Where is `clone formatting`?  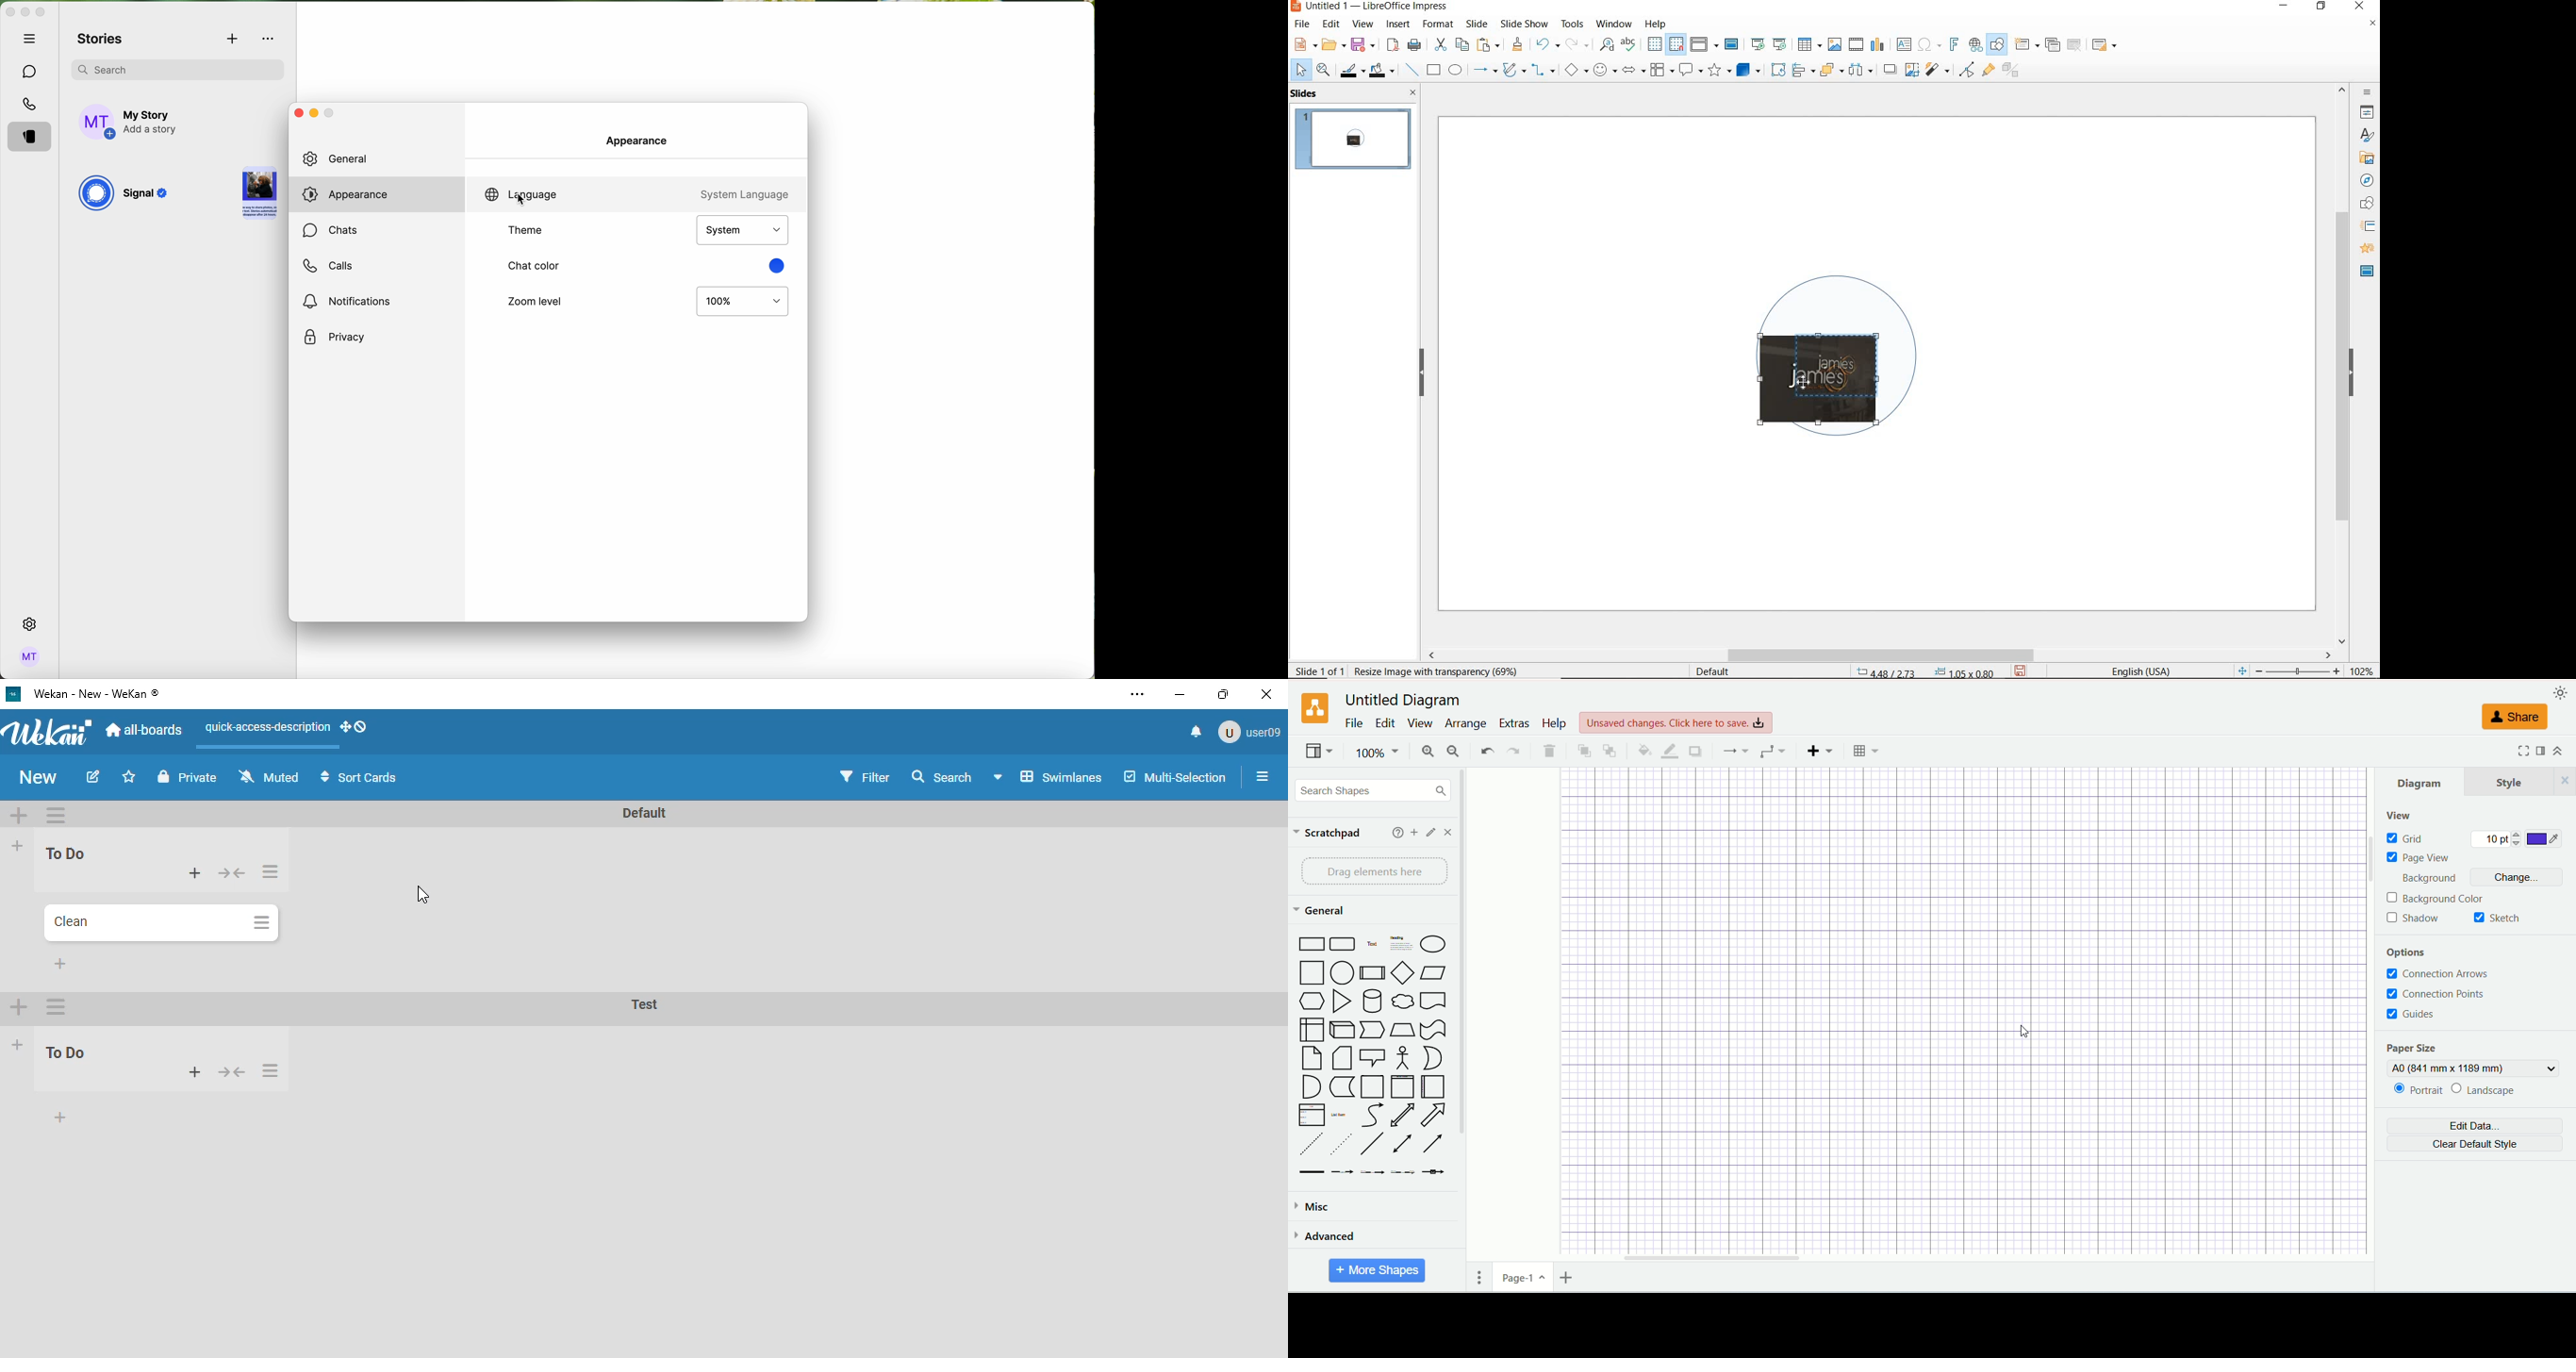
clone formatting is located at coordinates (1518, 45).